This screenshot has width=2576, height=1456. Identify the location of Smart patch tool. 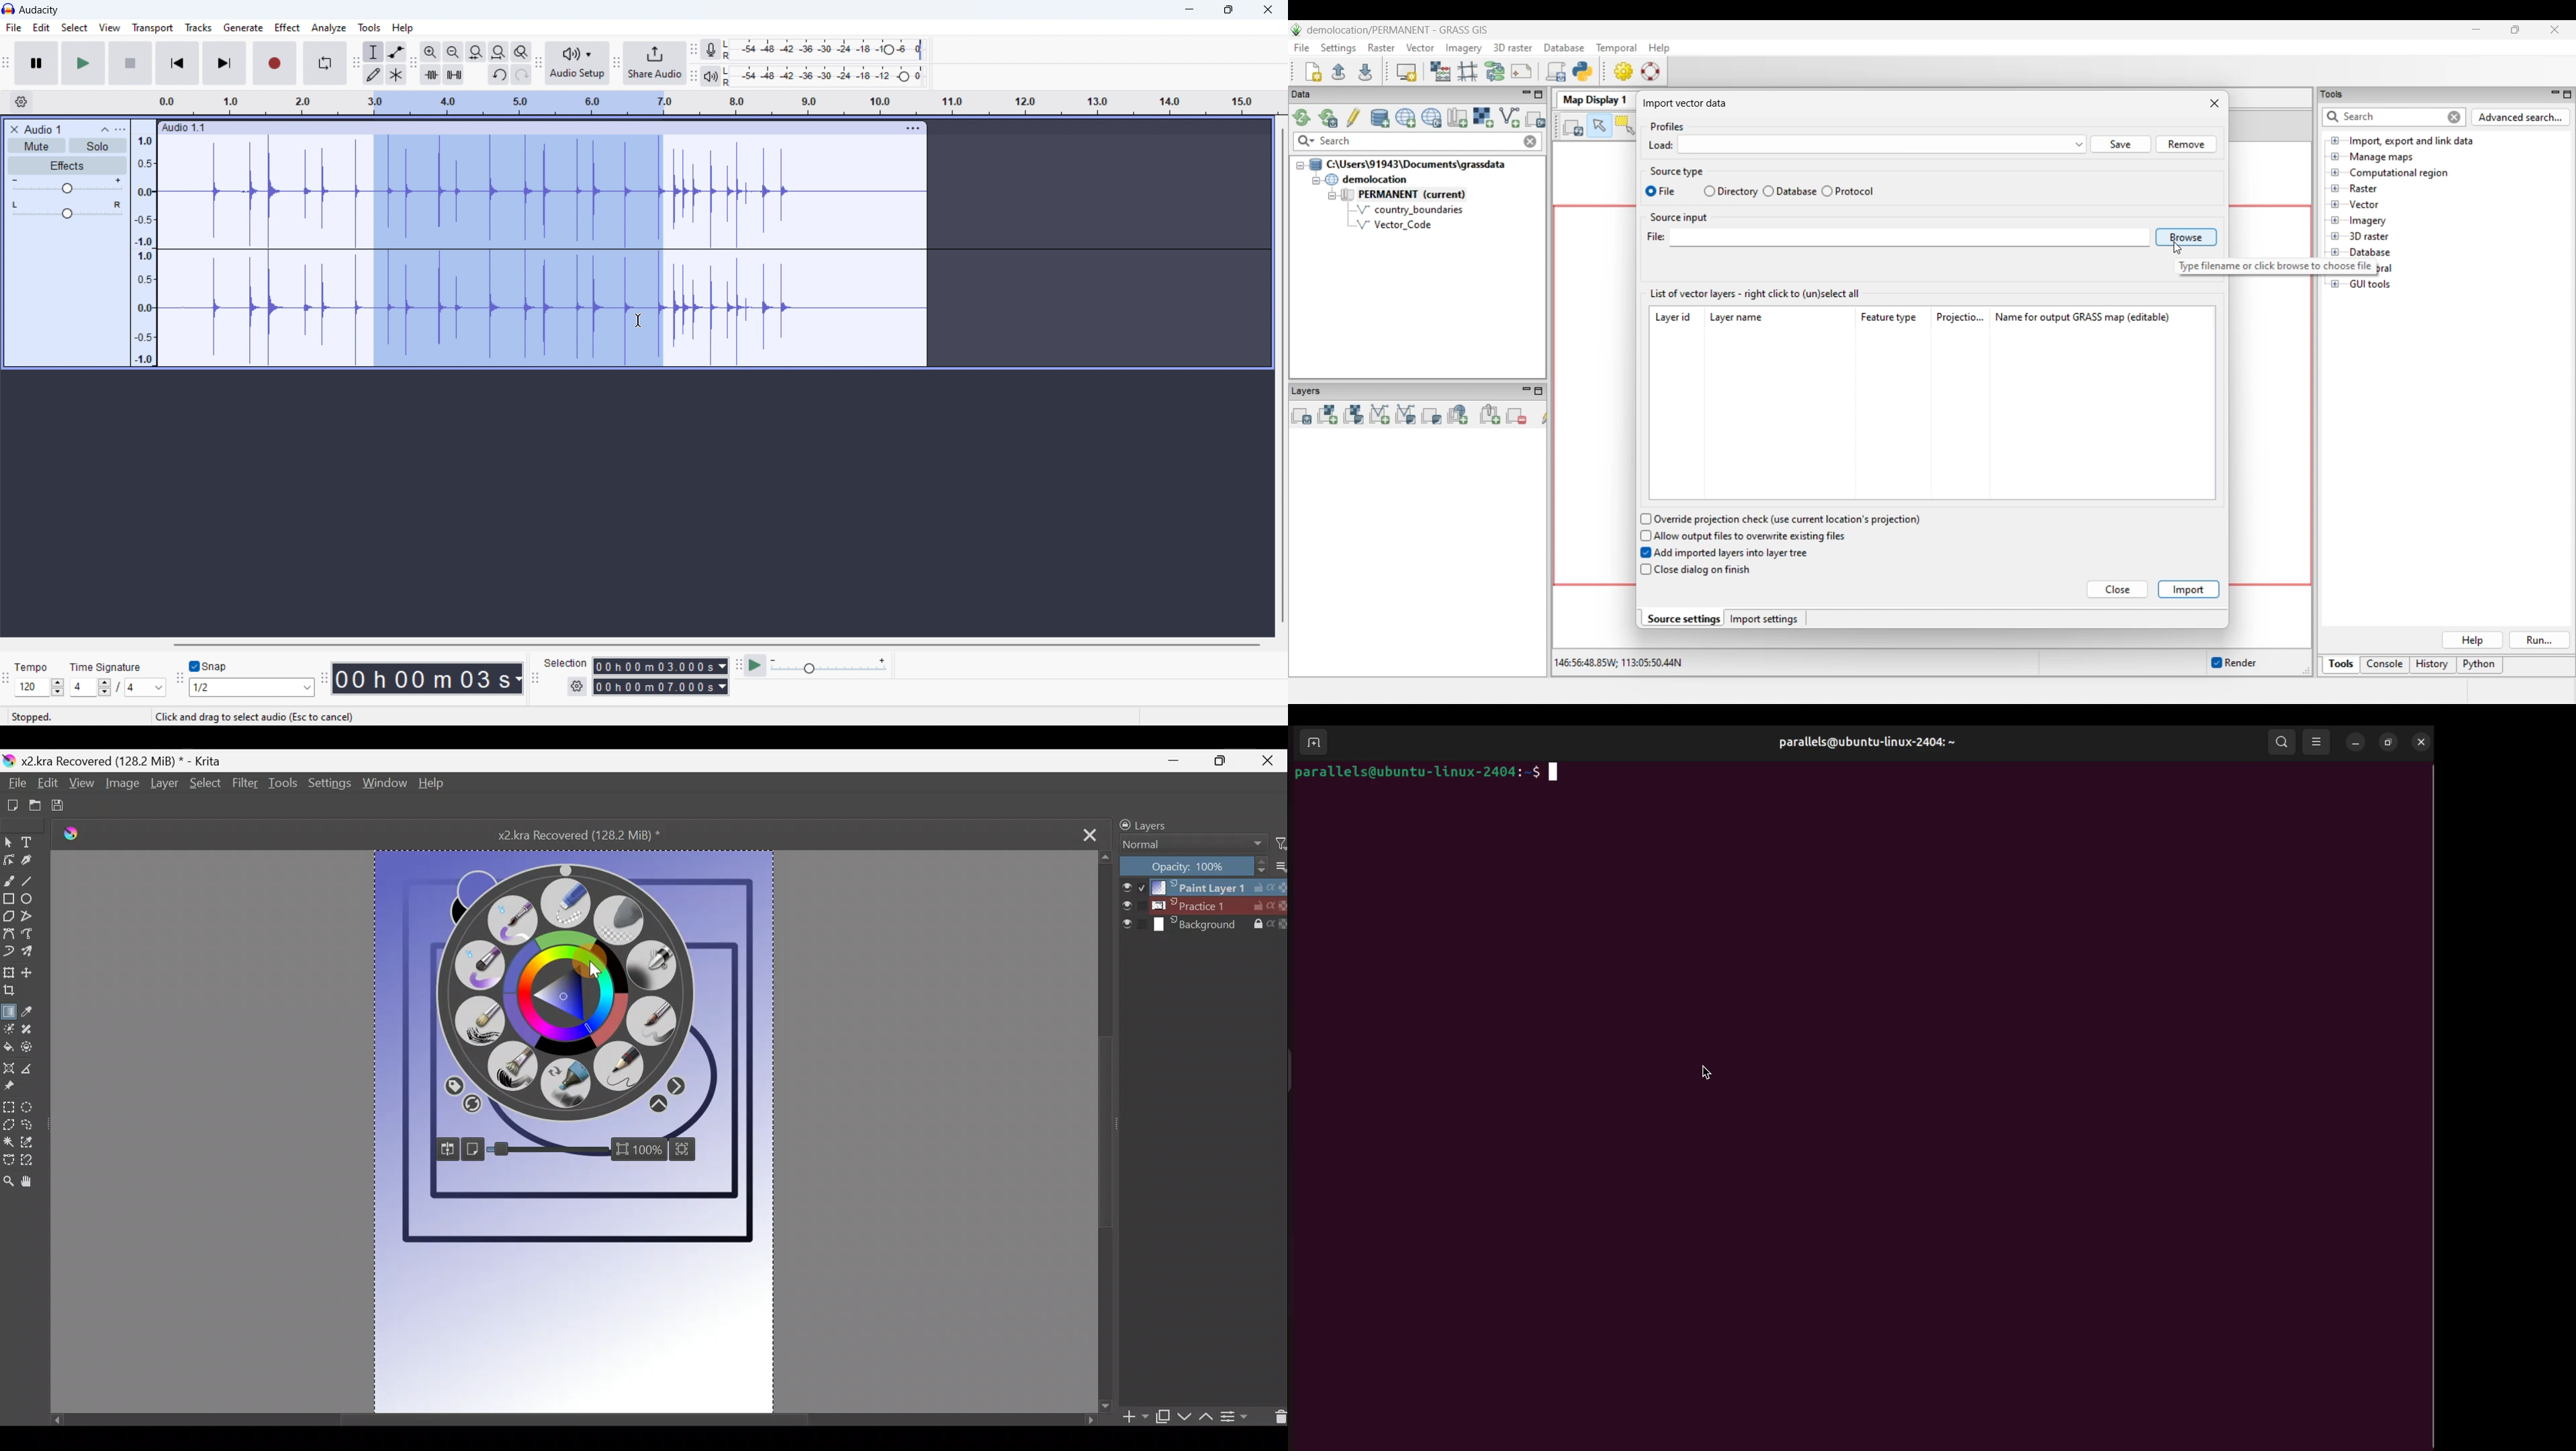
(32, 1031).